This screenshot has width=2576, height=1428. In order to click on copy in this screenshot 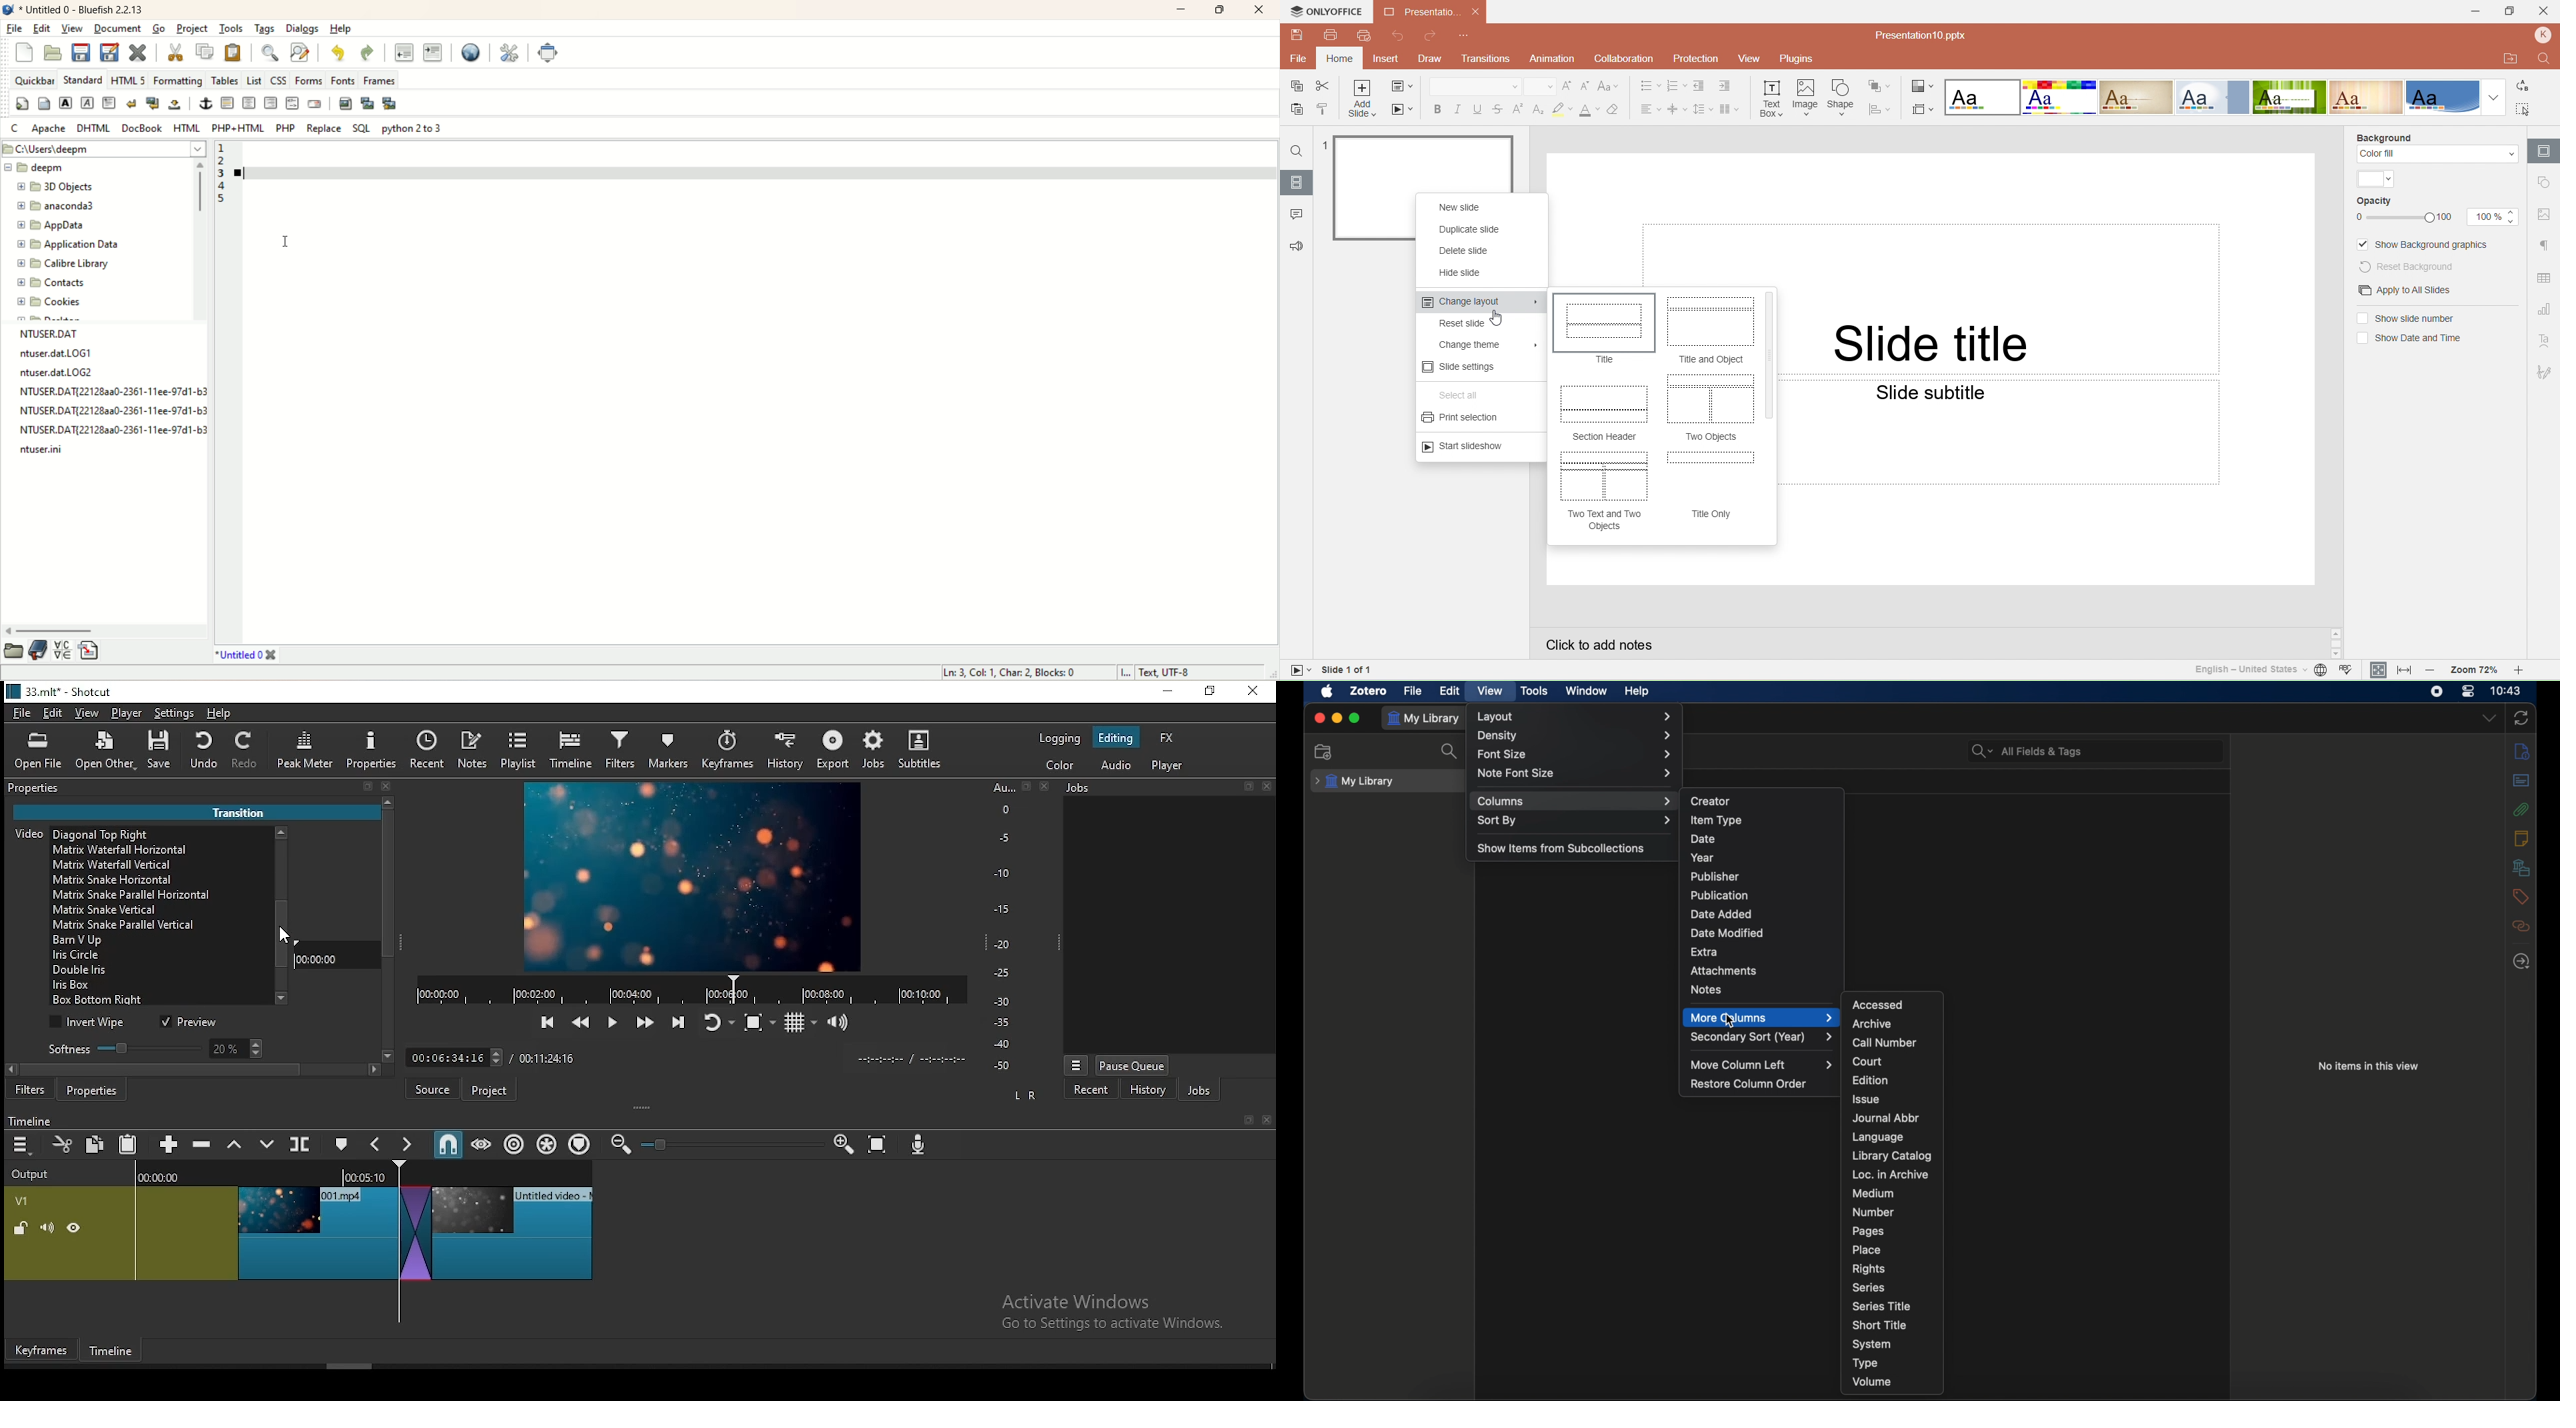, I will do `click(206, 51)`.